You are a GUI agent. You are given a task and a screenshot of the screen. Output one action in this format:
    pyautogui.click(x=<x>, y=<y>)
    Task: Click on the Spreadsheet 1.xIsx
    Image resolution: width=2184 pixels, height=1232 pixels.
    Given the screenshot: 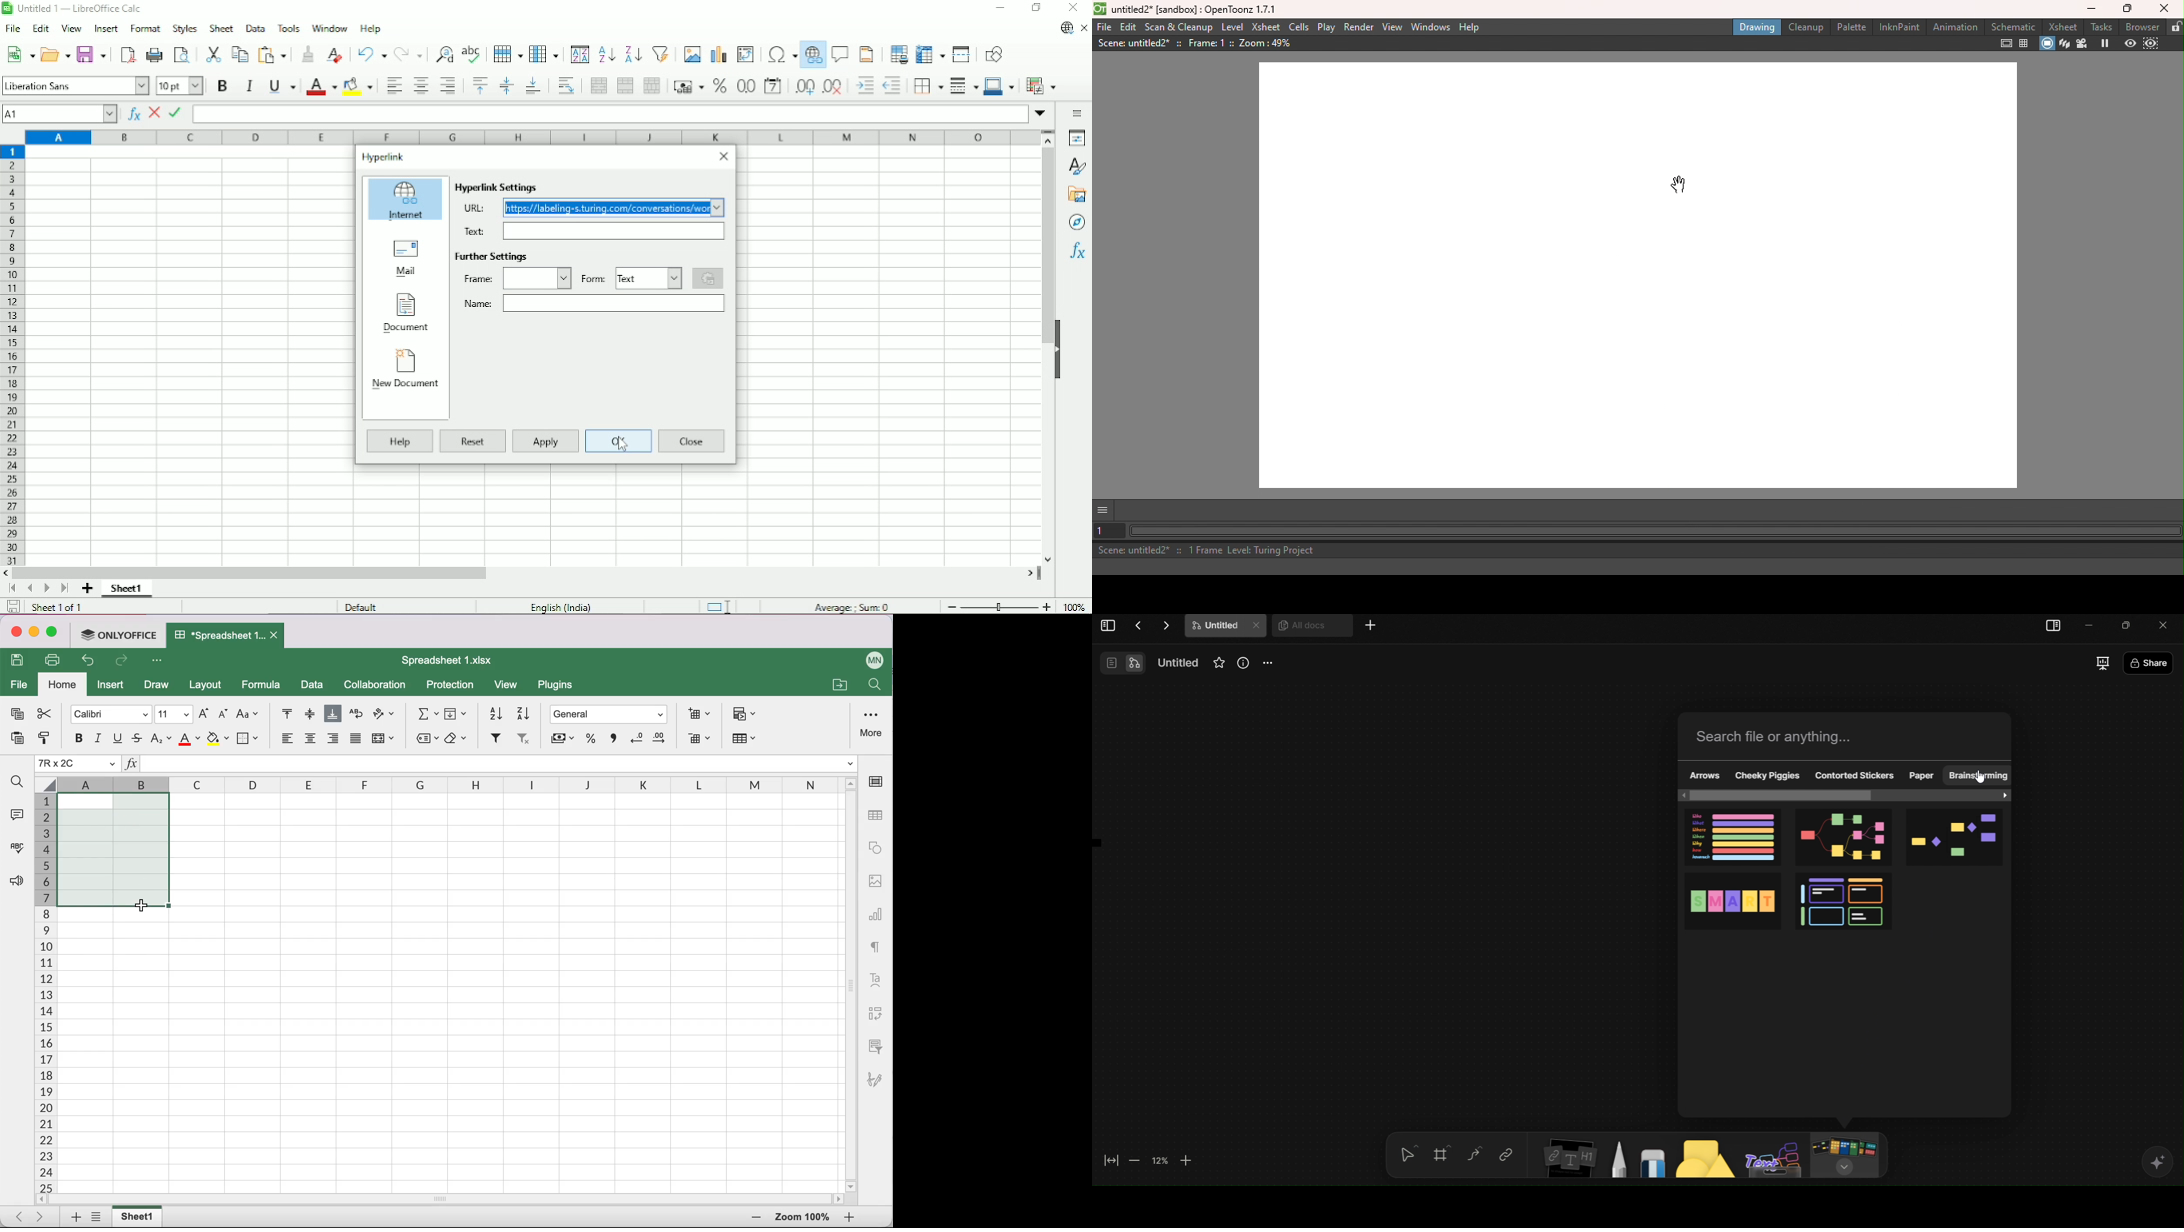 What is the action you would take?
    pyautogui.click(x=453, y=660)
    